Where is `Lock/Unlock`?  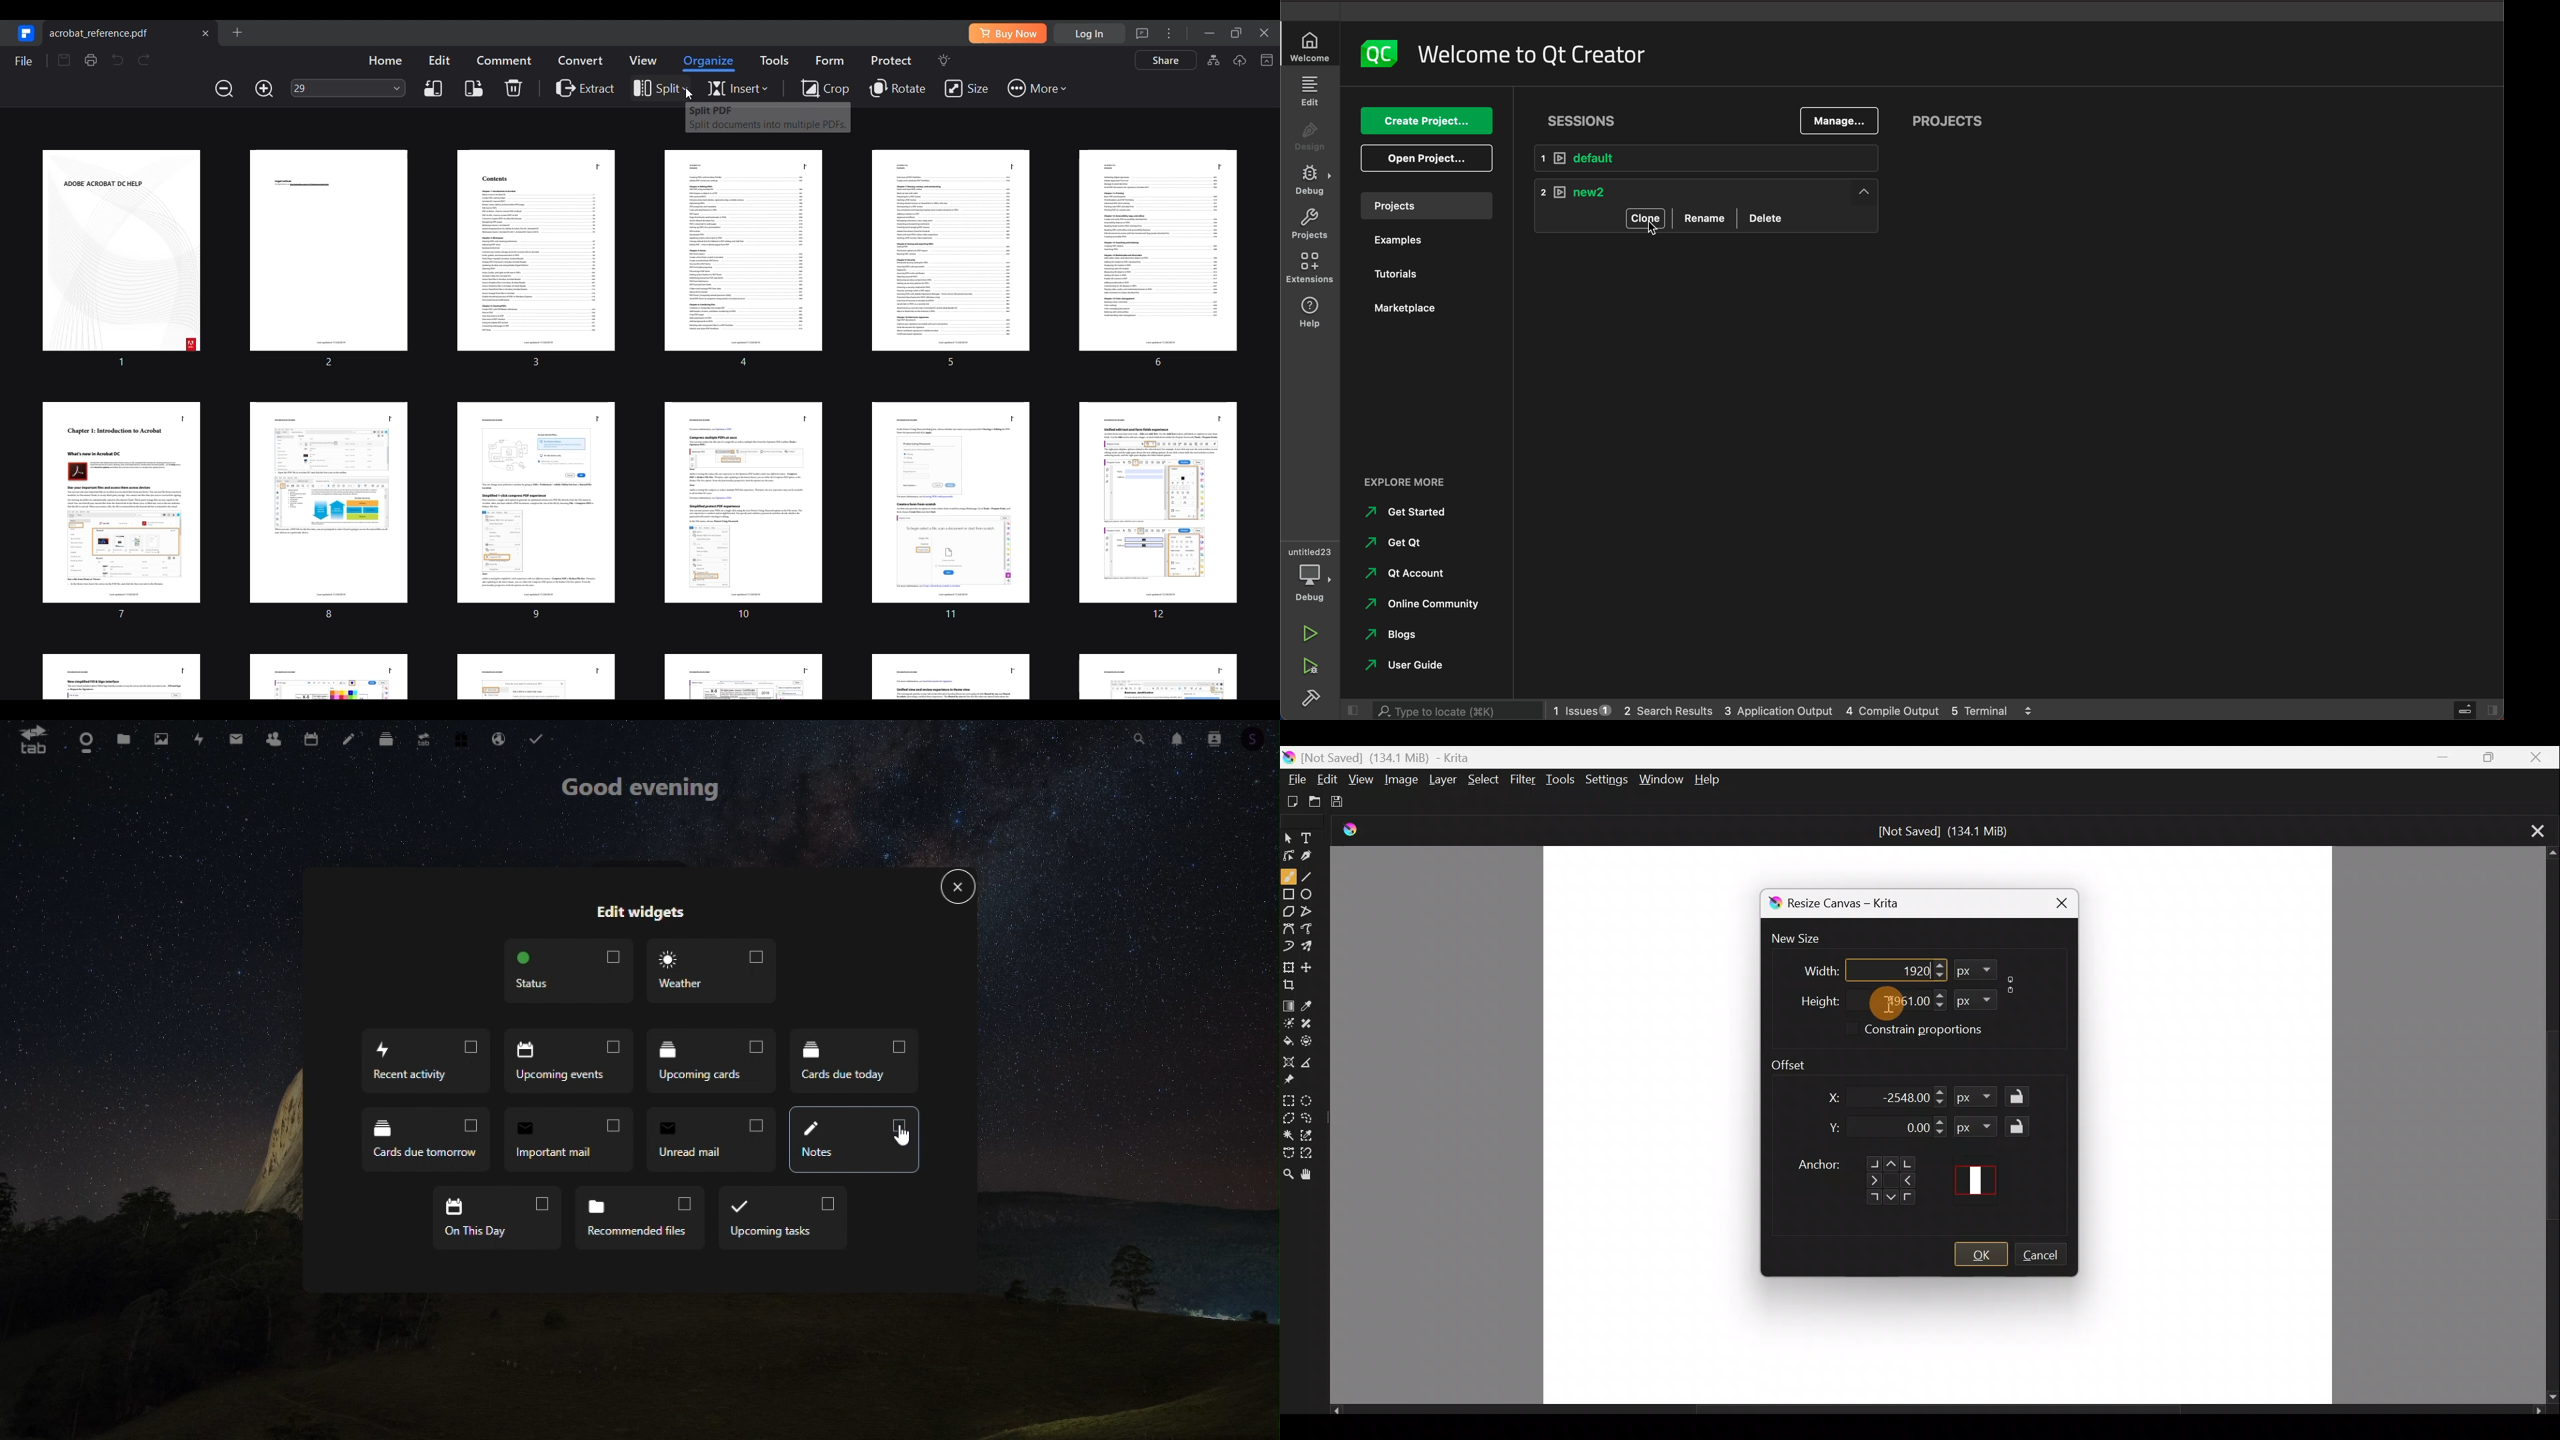
Lock/Unlock is located at coordinates (2021, 1097).